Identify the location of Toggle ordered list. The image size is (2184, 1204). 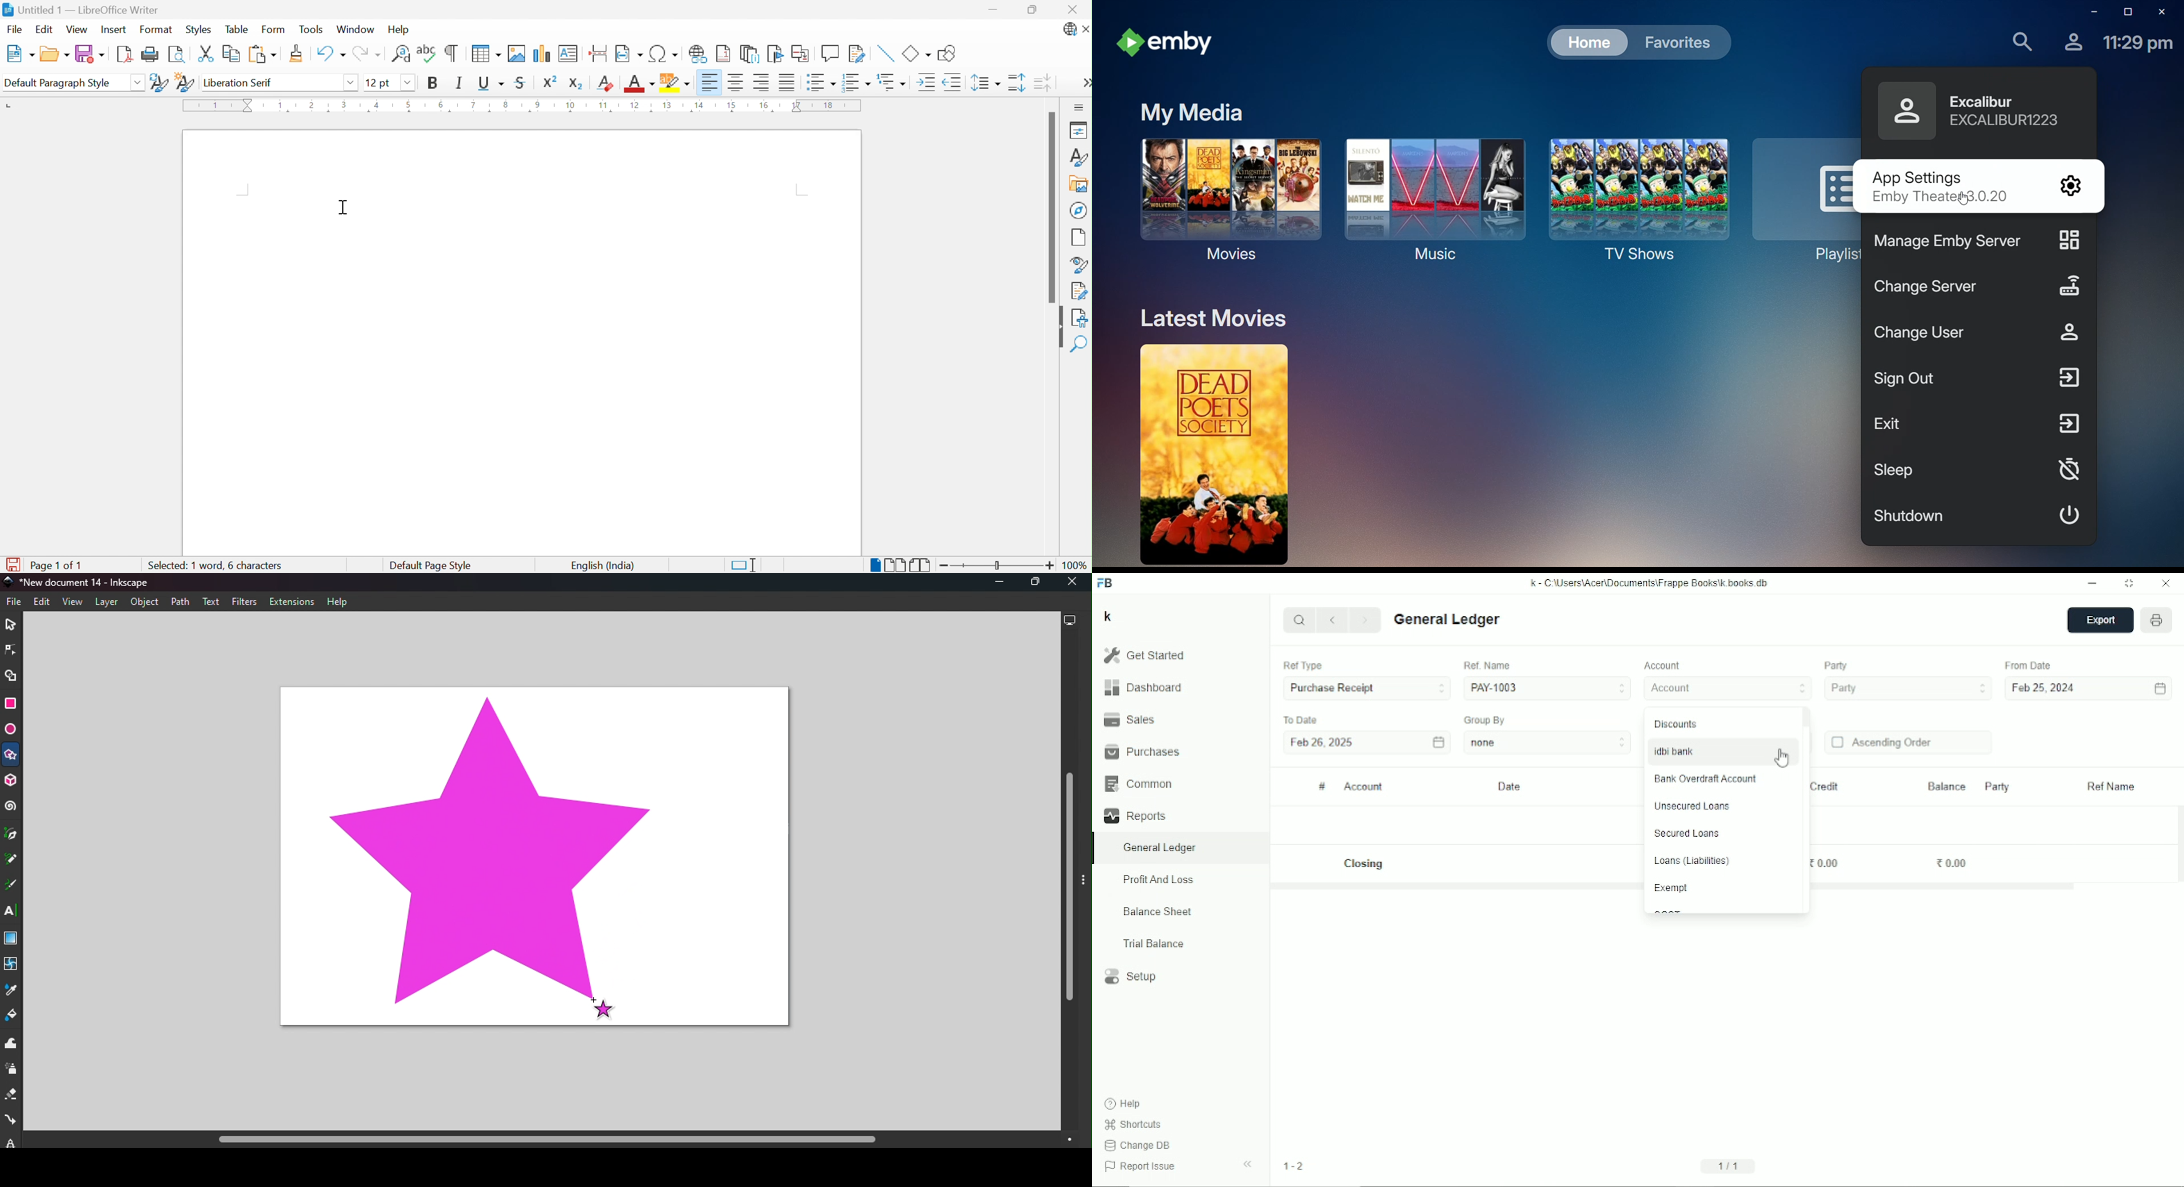
(857, 82).